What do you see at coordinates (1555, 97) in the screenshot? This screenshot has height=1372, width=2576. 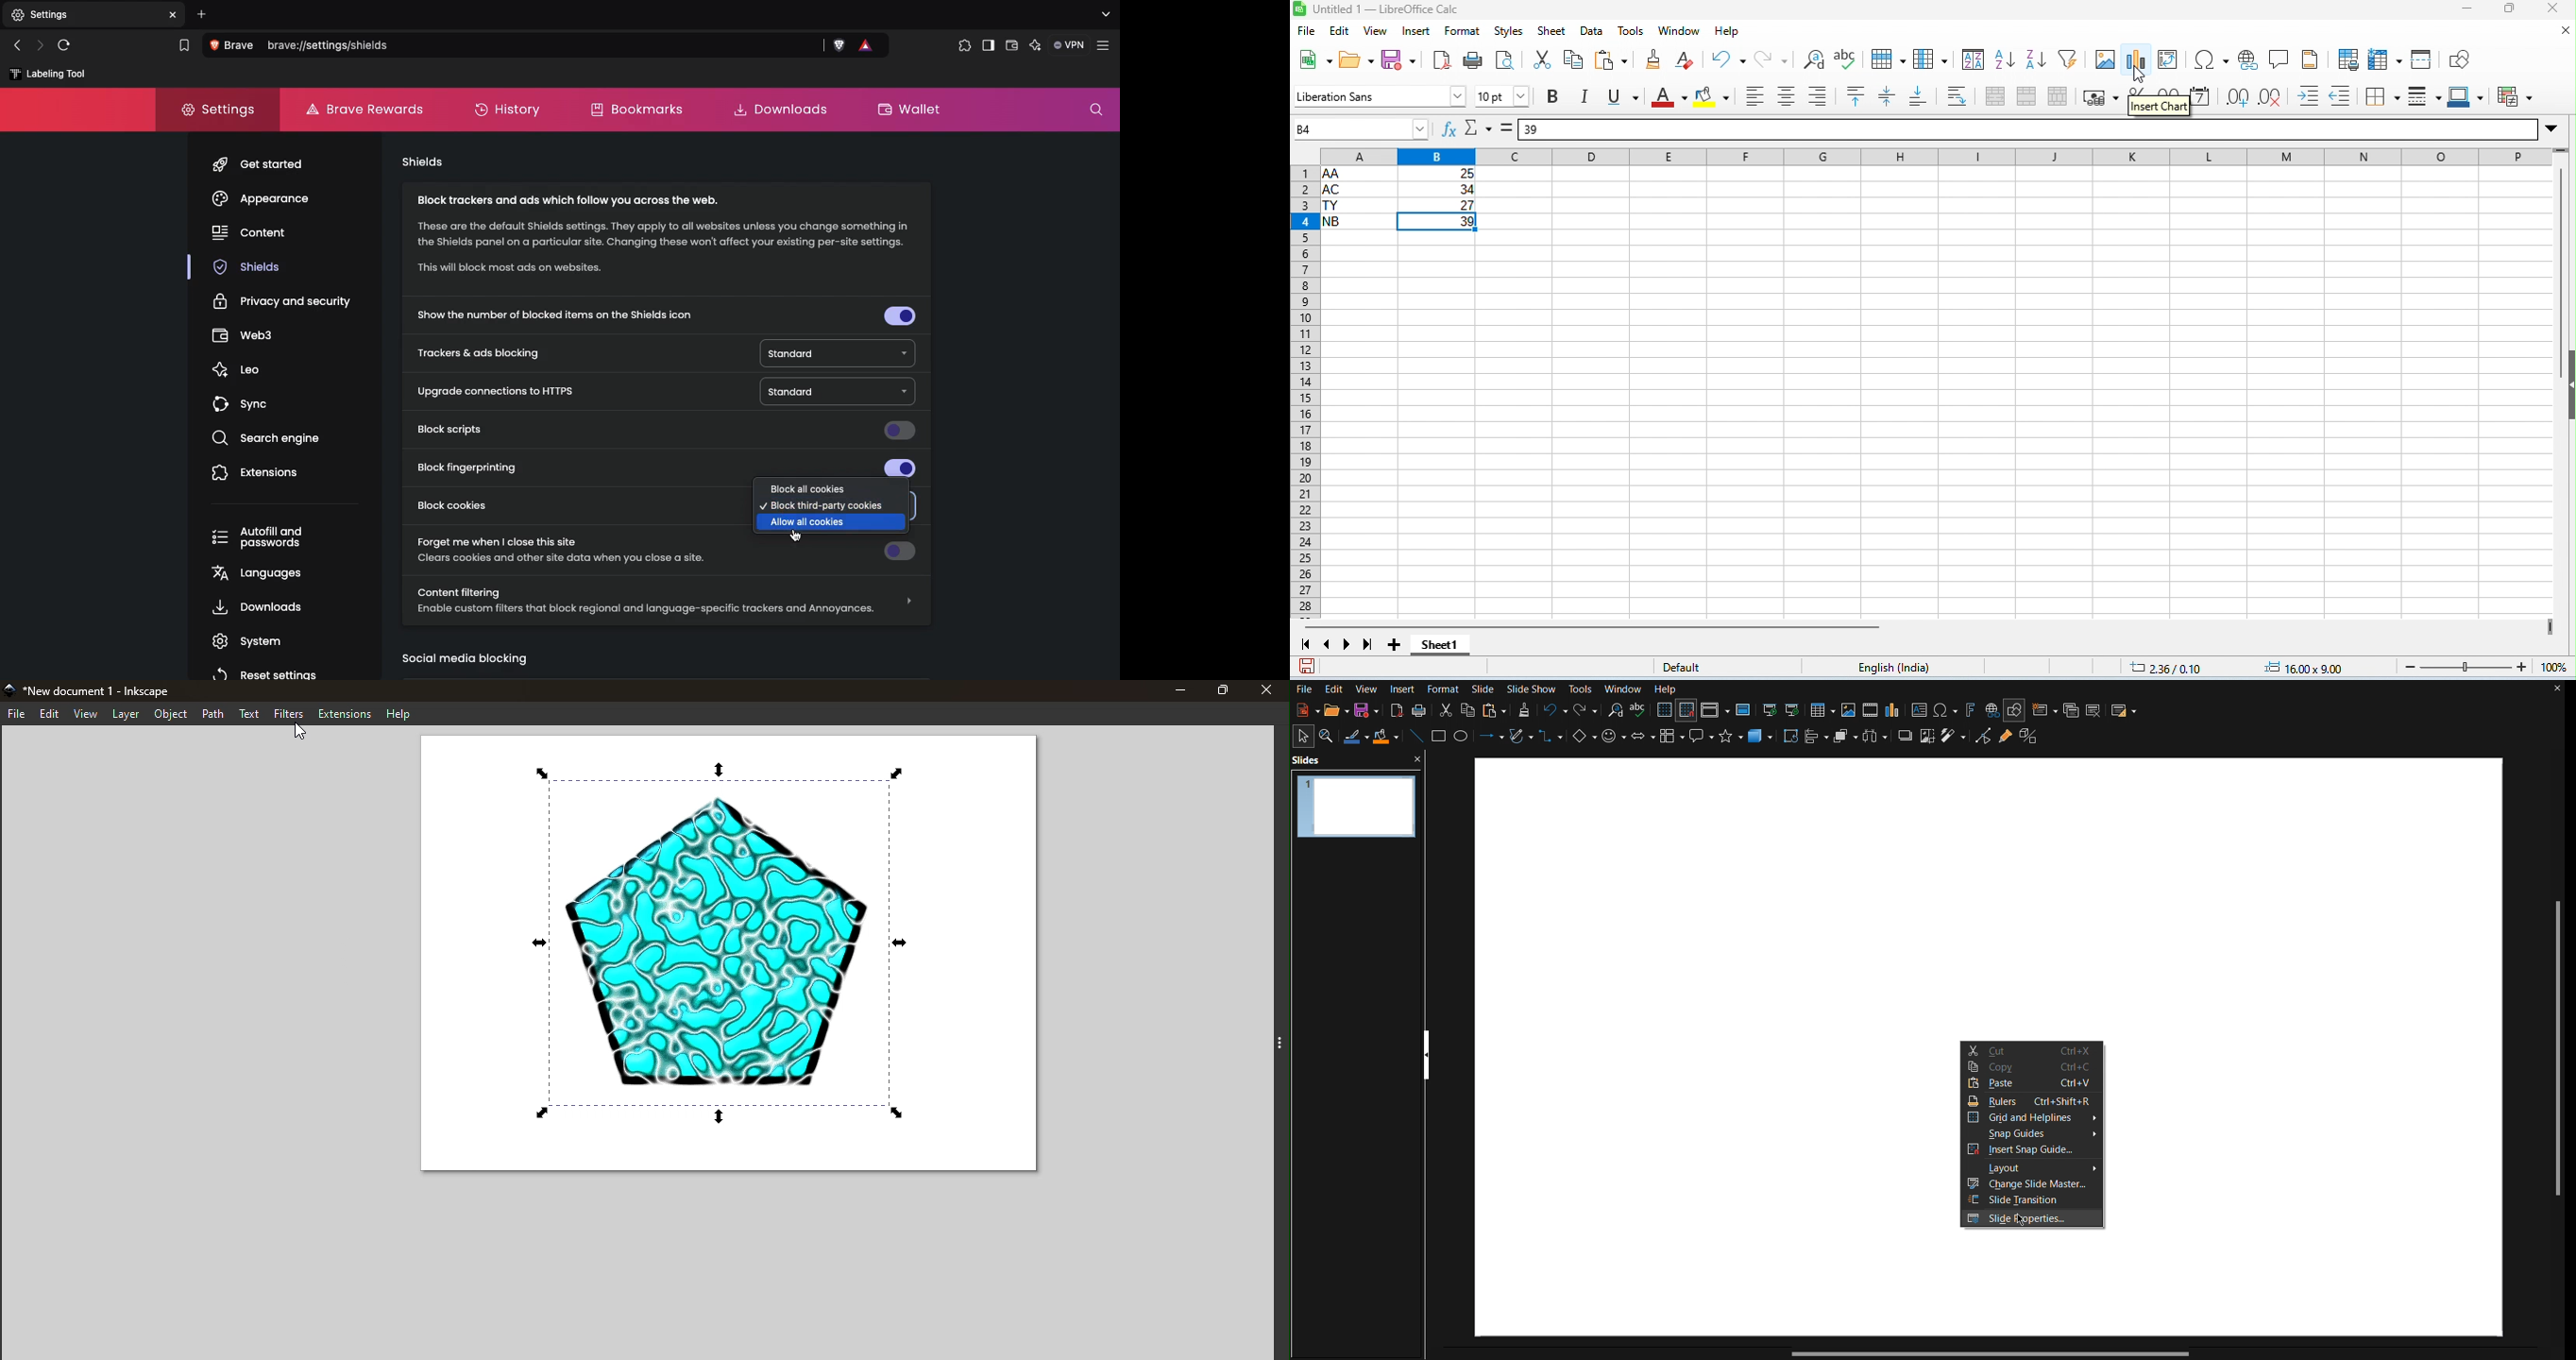 I see `bold` at bounding box center [1555, 97].